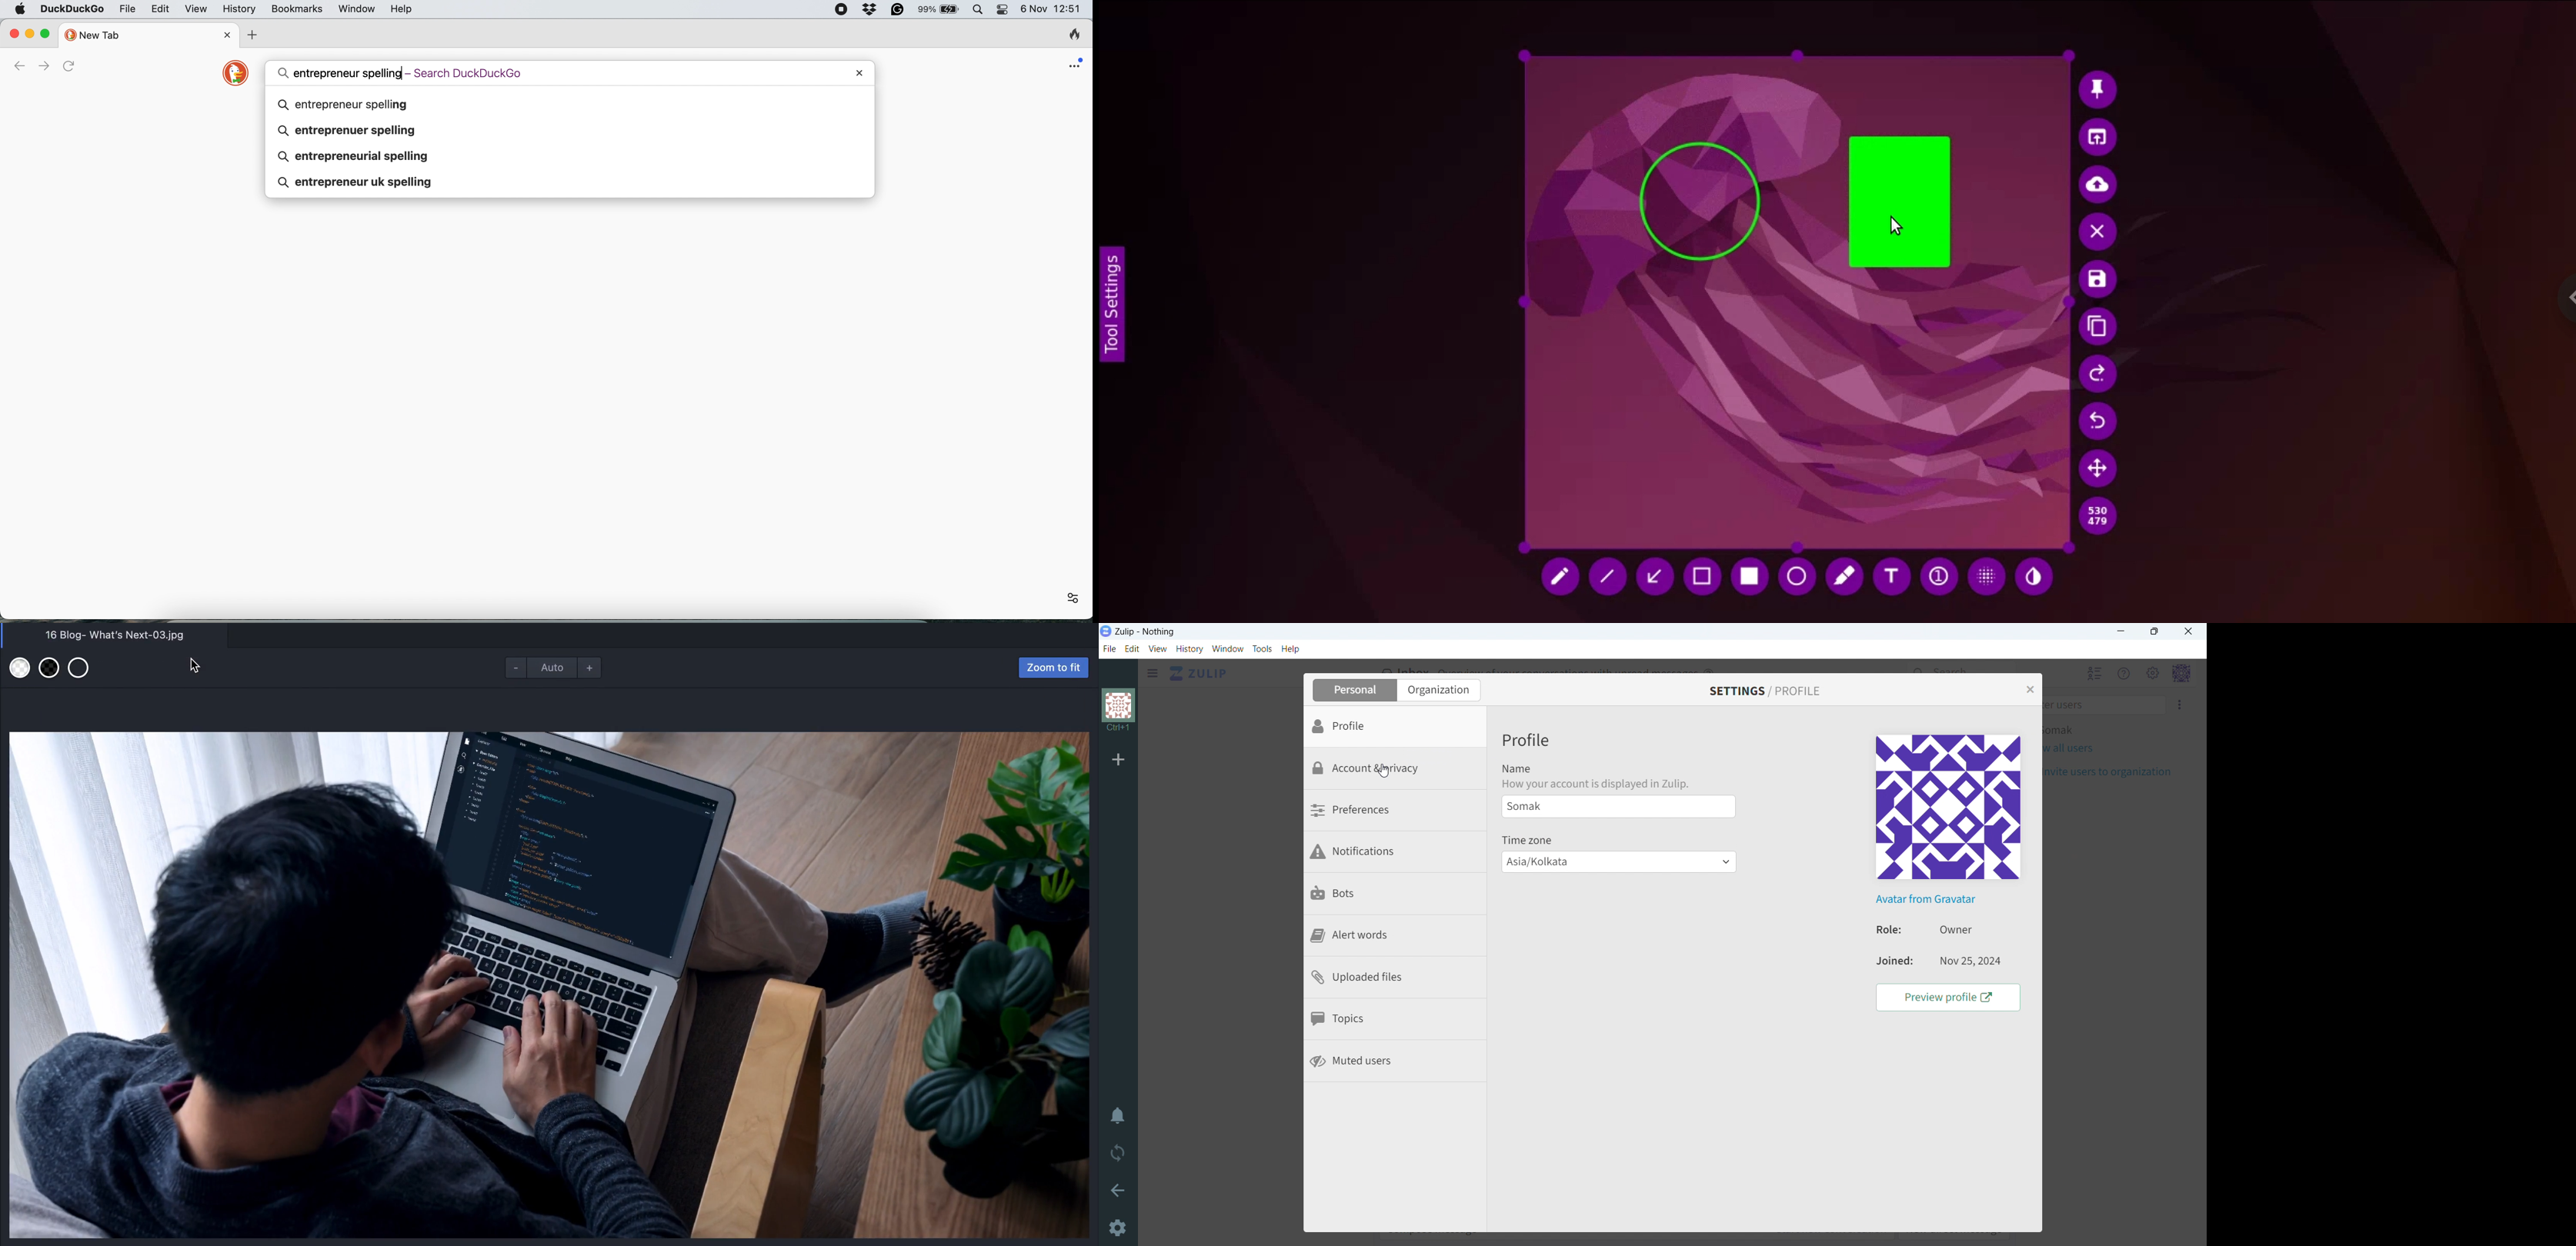  I want to click on reload, so click(1117, 1152).